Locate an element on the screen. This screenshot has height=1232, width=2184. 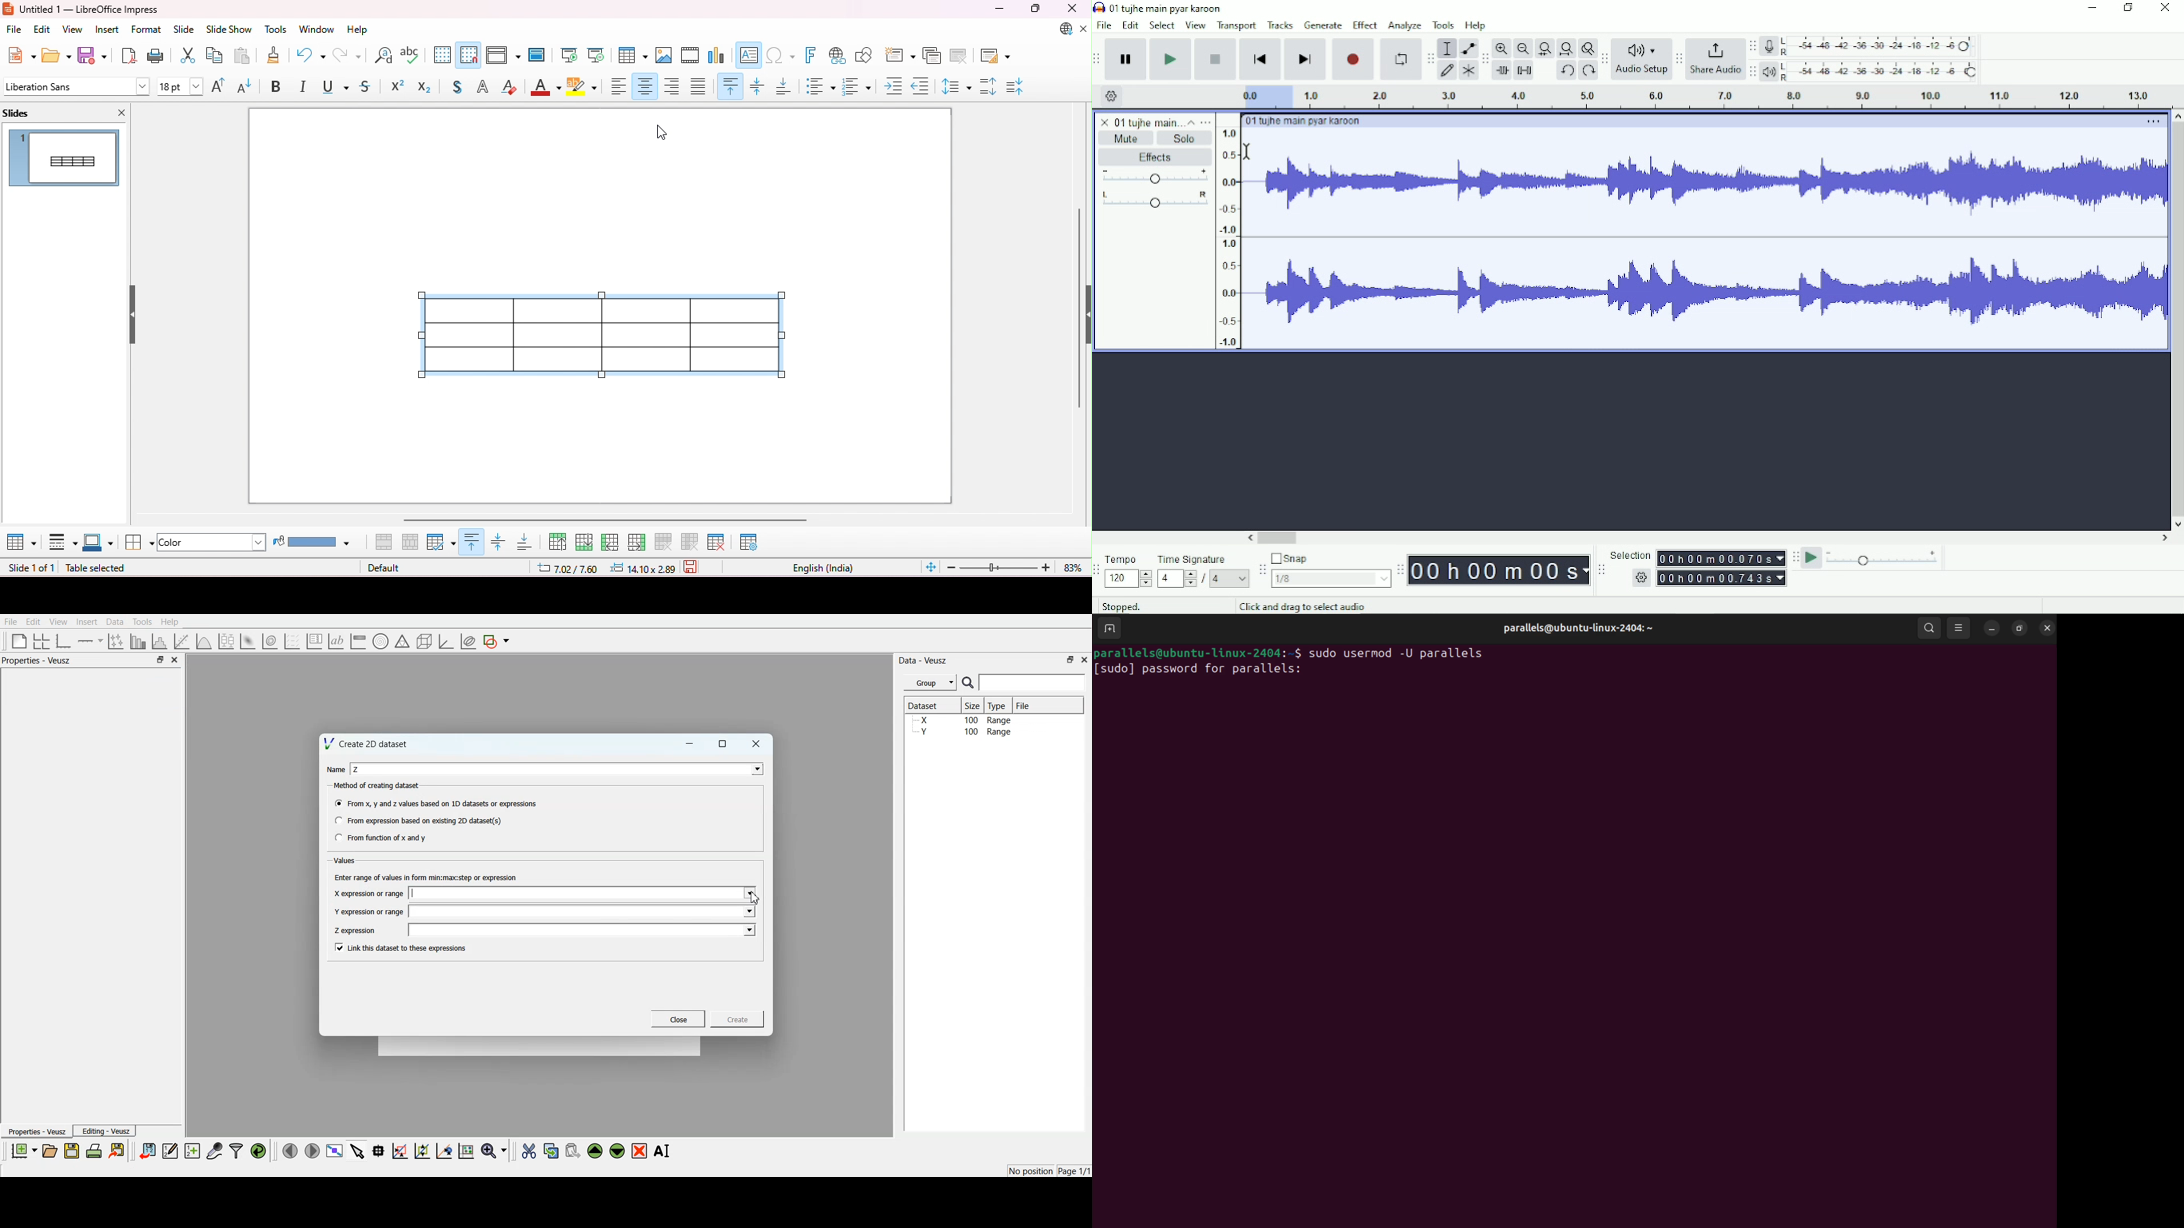
insert audio or video is located at coordinates (690, 56).